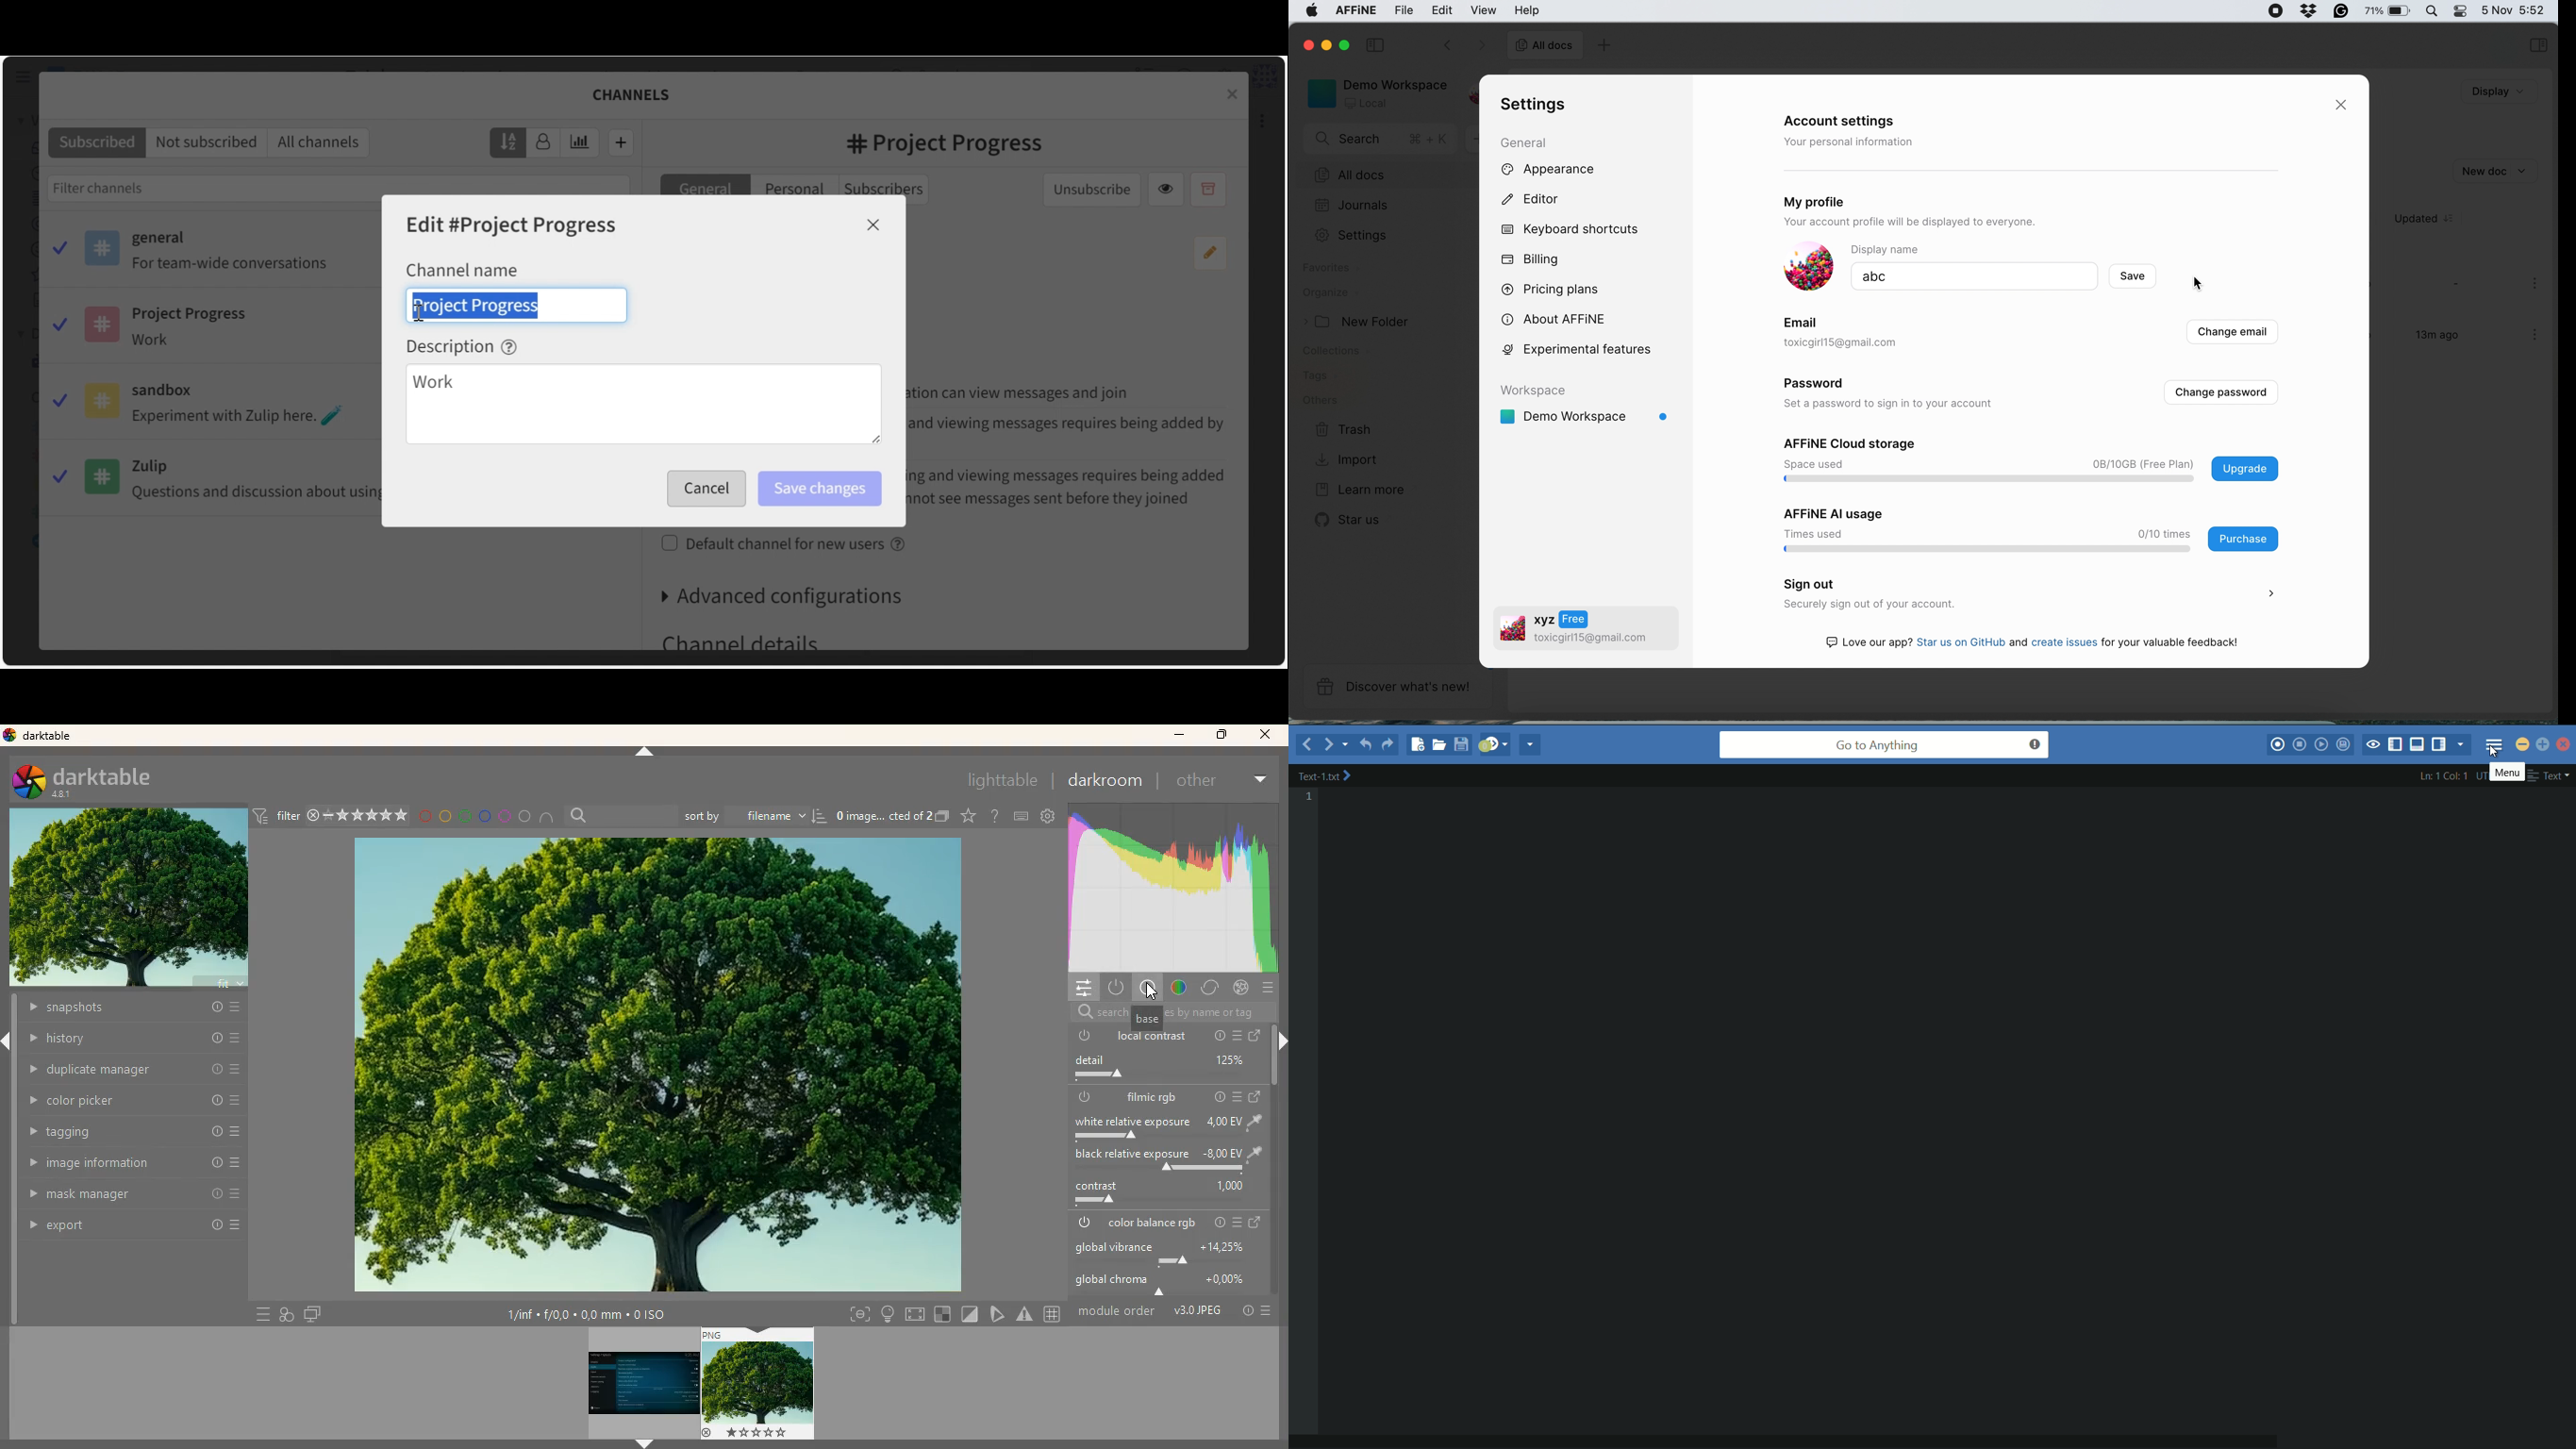 The image size is (2576, 1456). What do you see at coordinates (1221, 737) in the screenshot?
I see `maximize` at bounding box center [1221, 737].